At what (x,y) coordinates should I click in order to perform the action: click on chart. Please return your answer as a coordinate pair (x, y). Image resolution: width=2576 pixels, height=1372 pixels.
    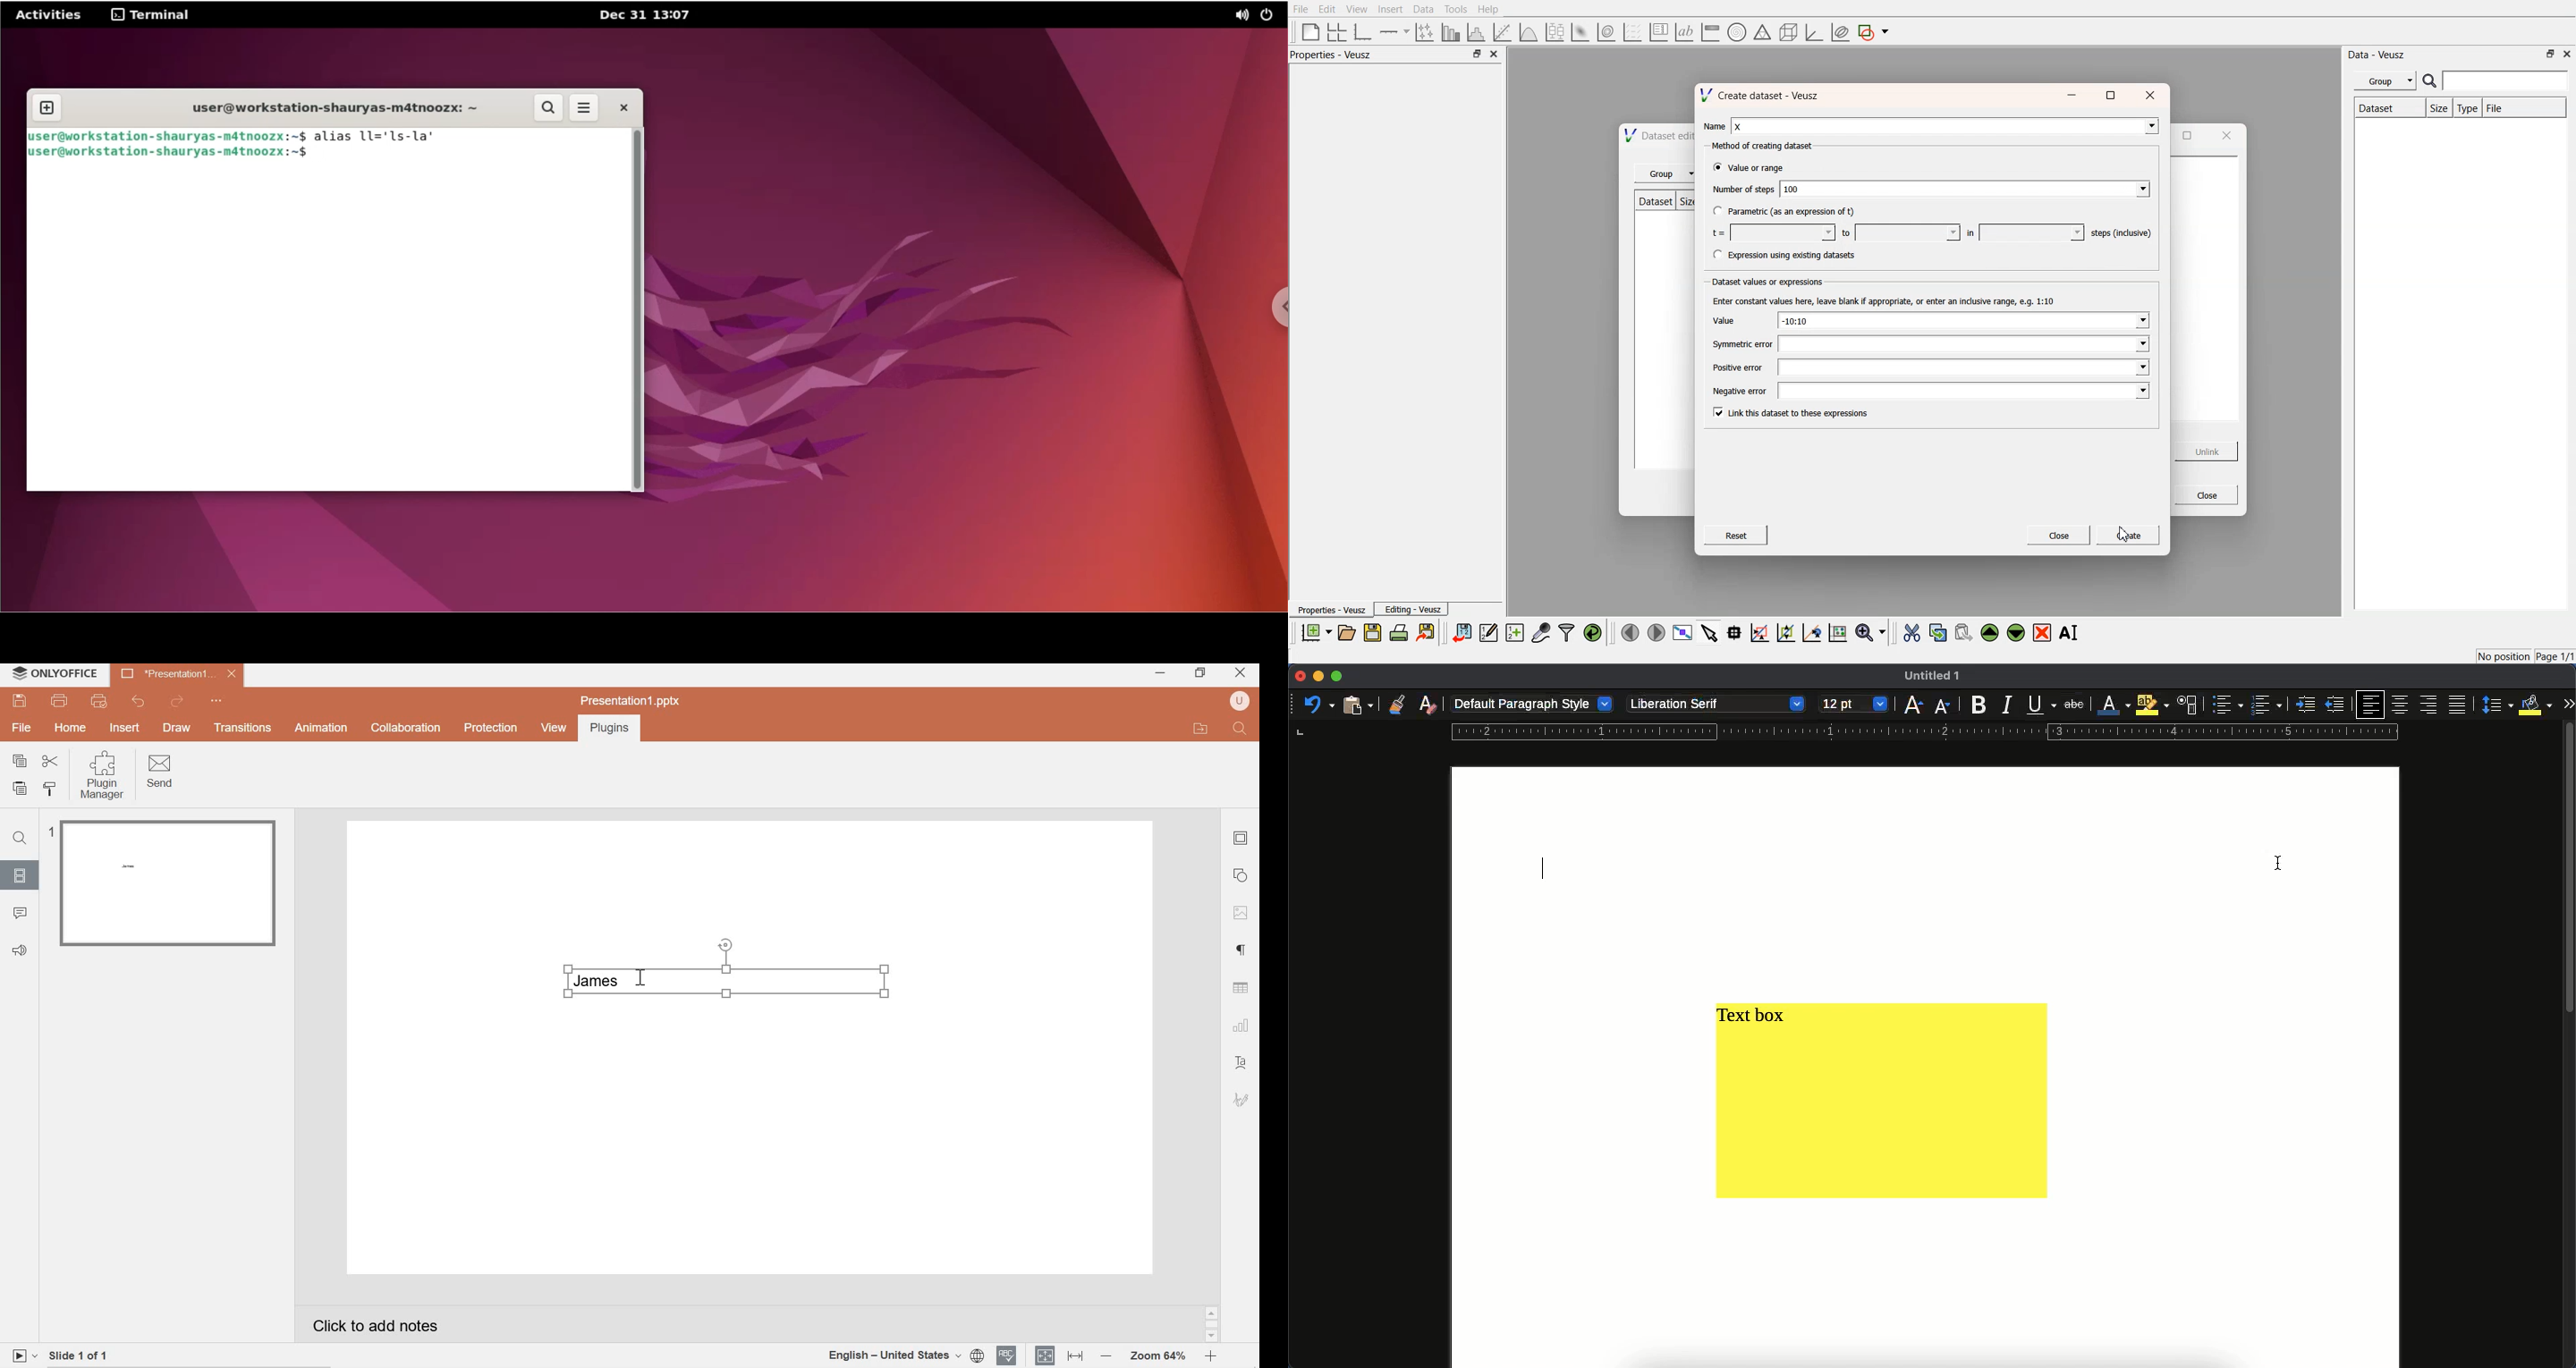
    Looking at the image, I should click on (1241, 1026).